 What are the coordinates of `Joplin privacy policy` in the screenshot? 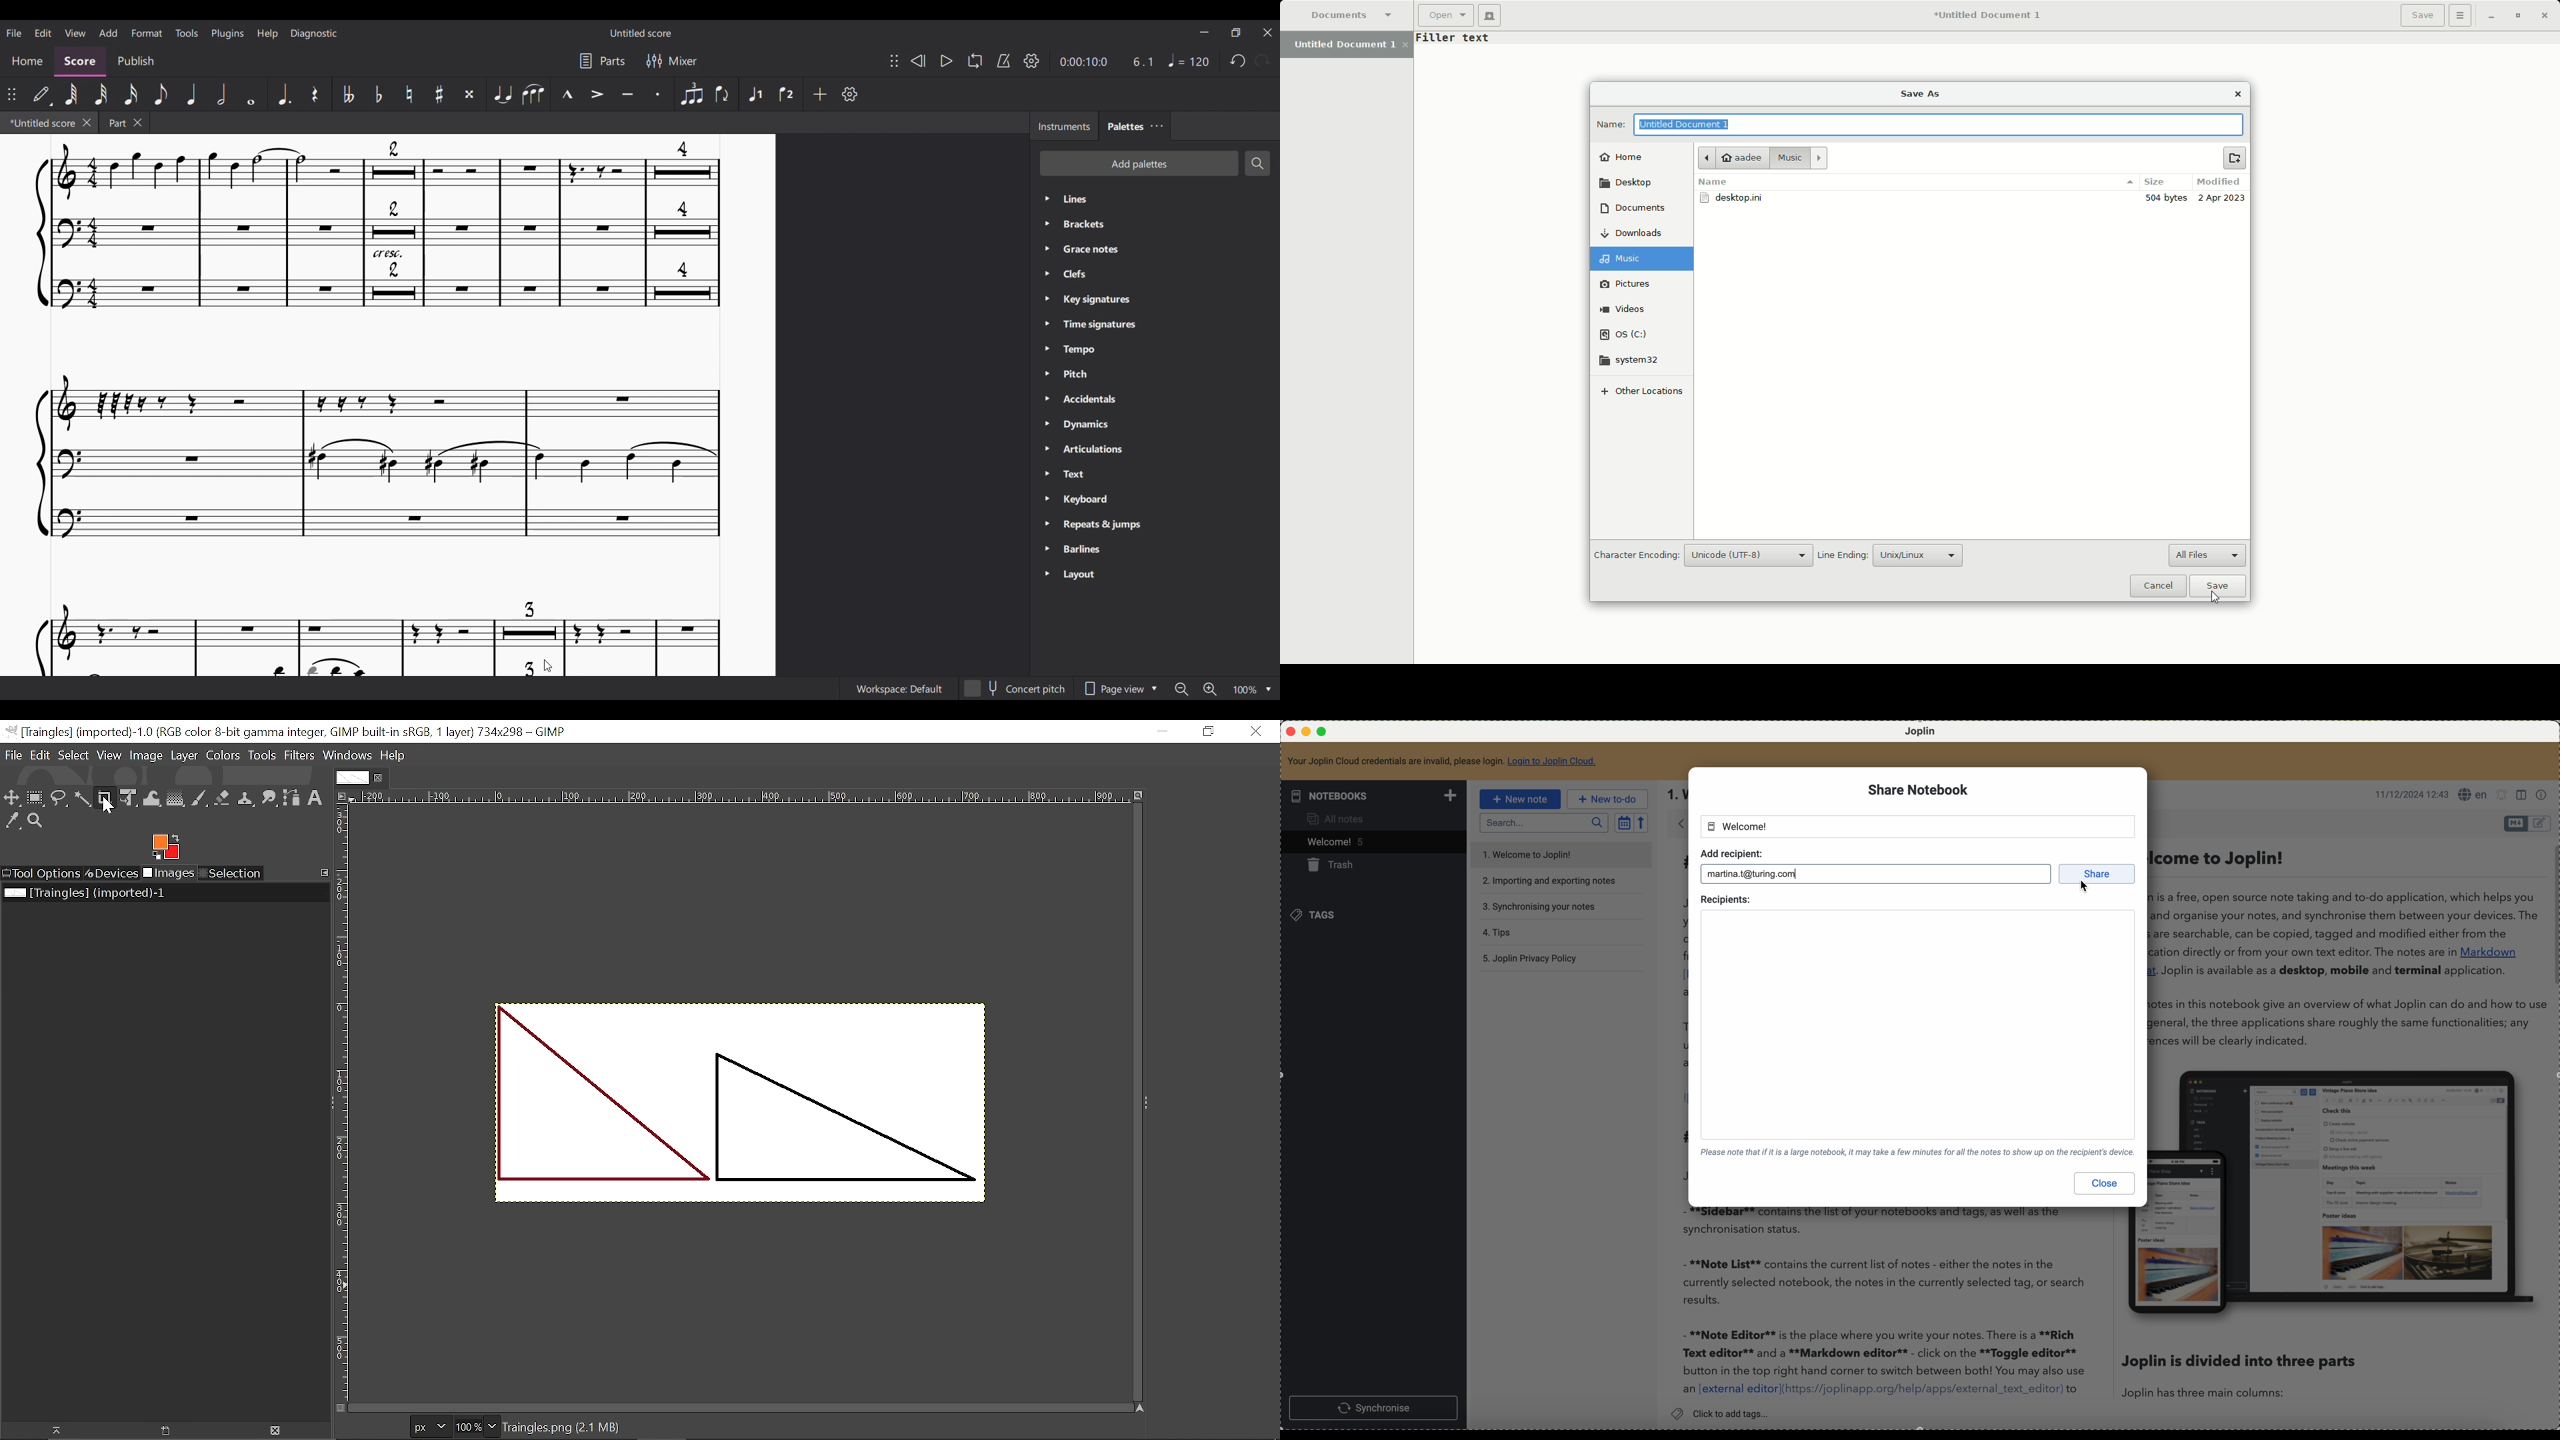 It's located at (1530, 958).